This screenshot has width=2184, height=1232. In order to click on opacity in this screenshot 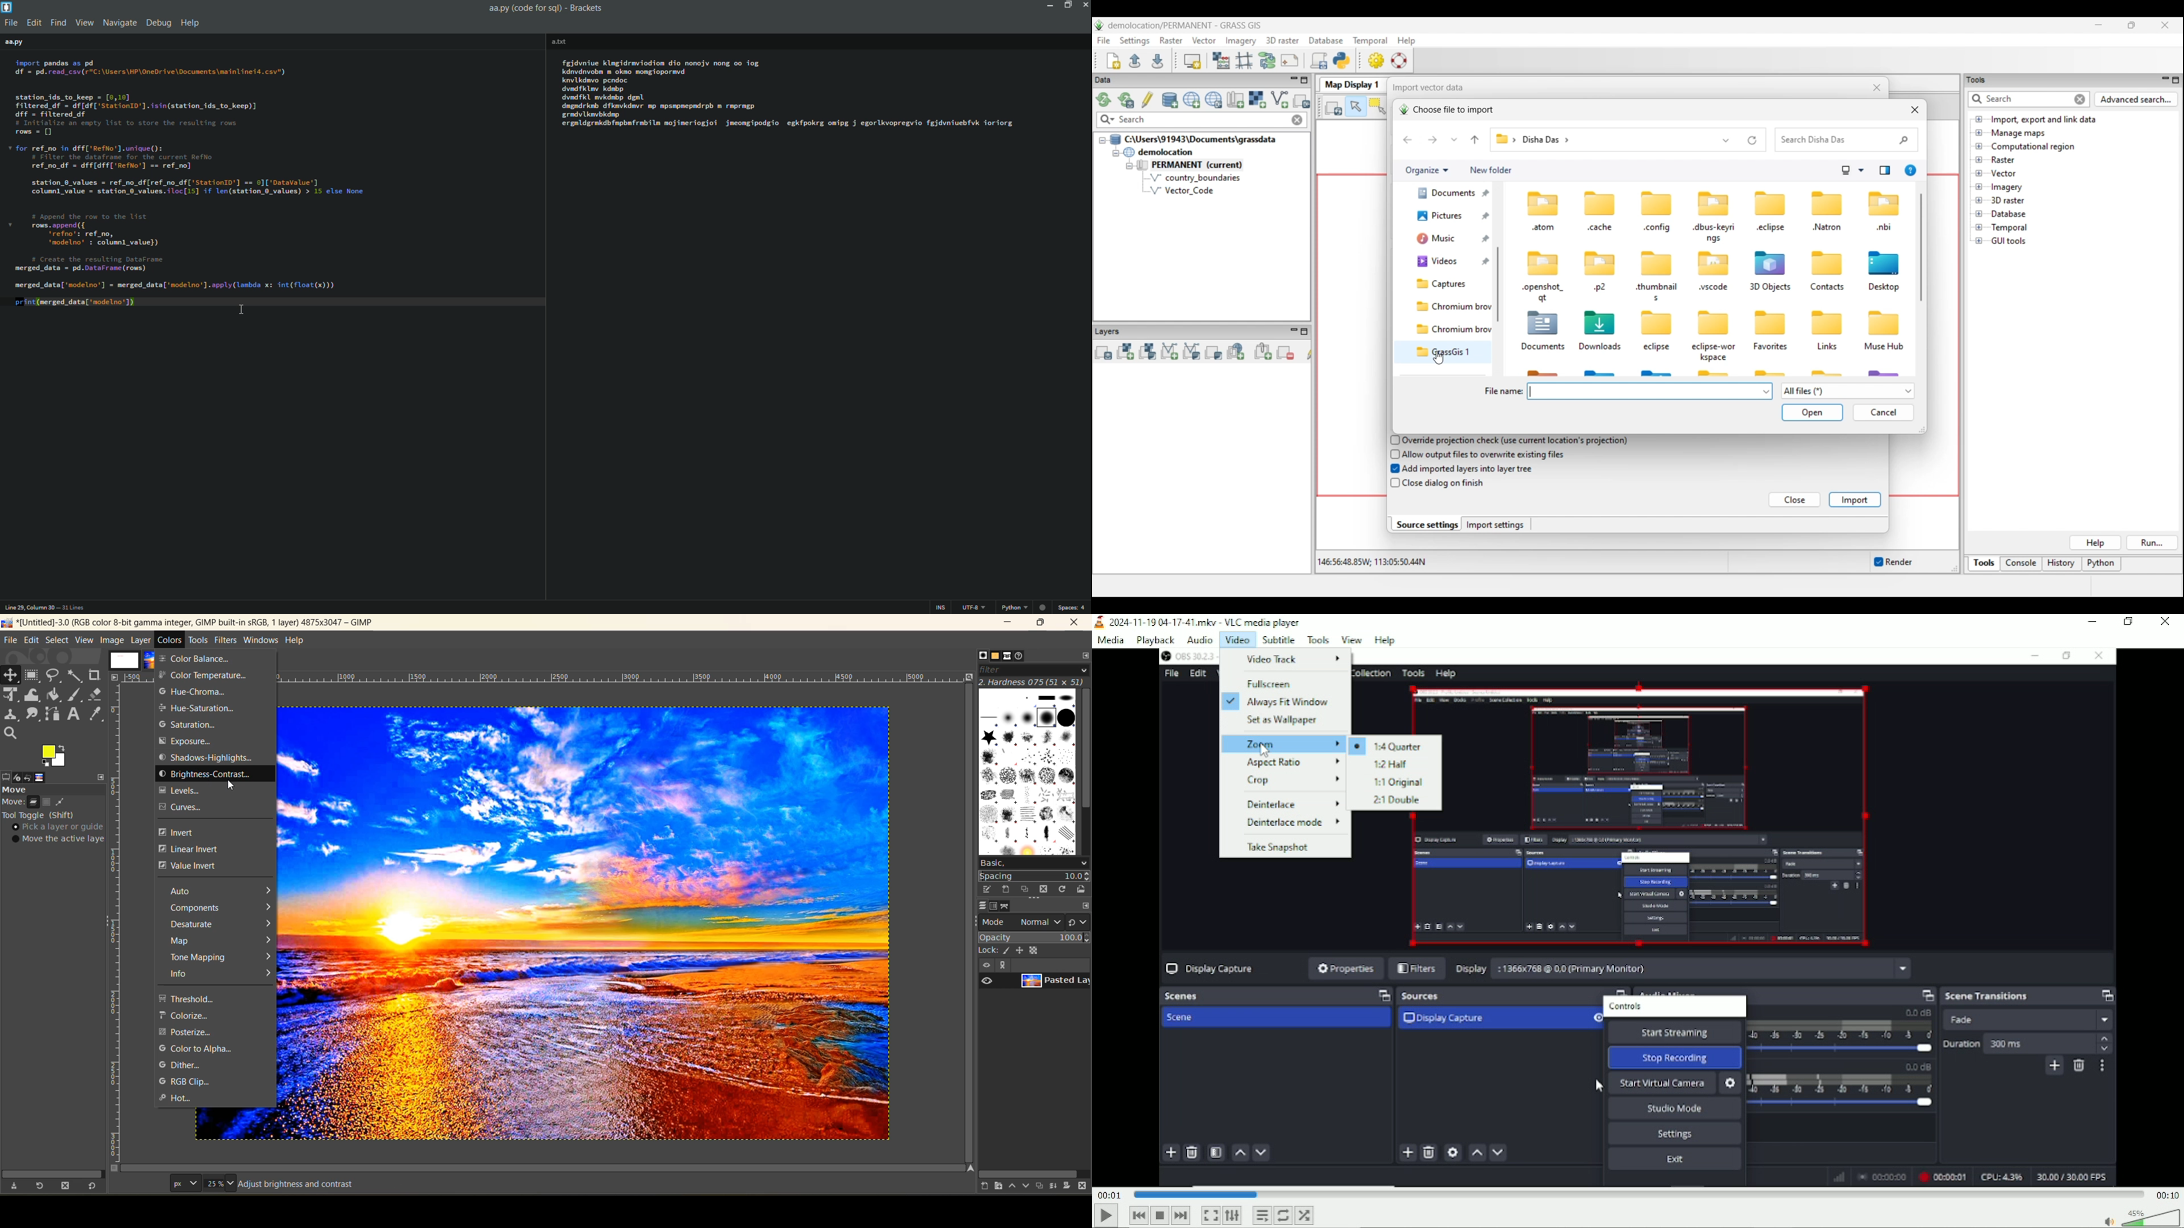, I will do `click(1034, 937)`.